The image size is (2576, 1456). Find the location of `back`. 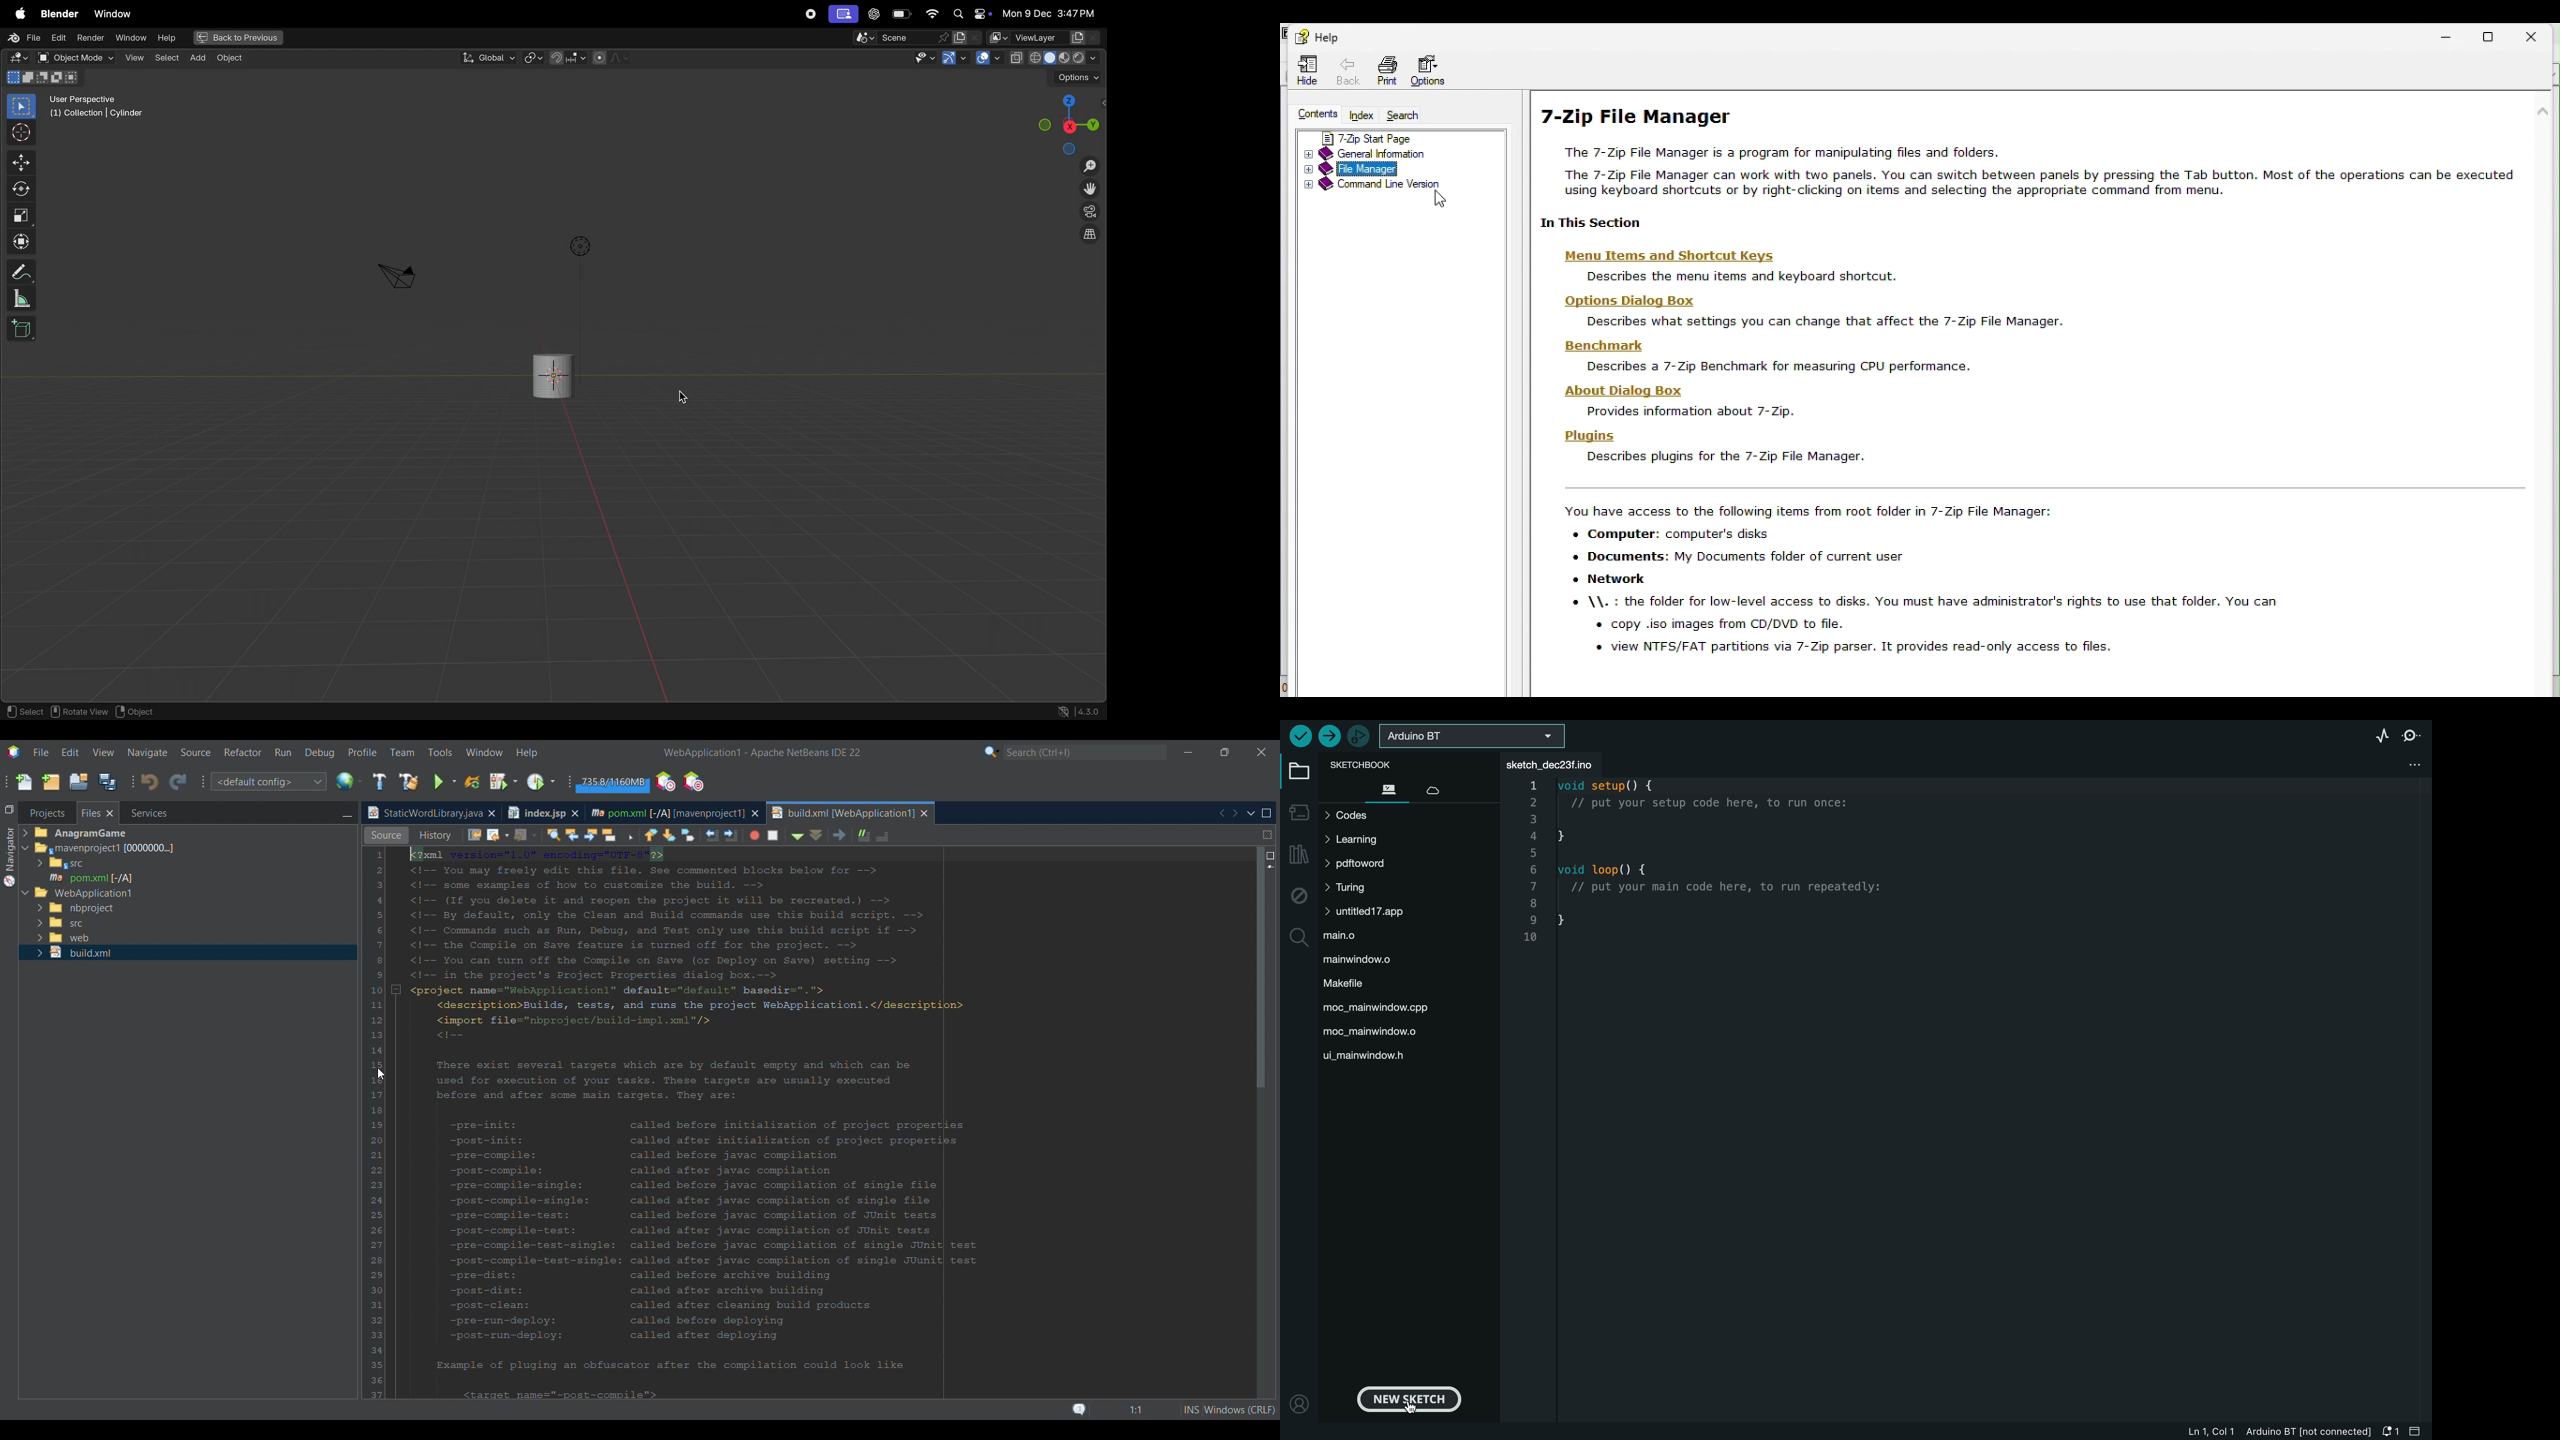

back is located at coordinates (1352, 73).